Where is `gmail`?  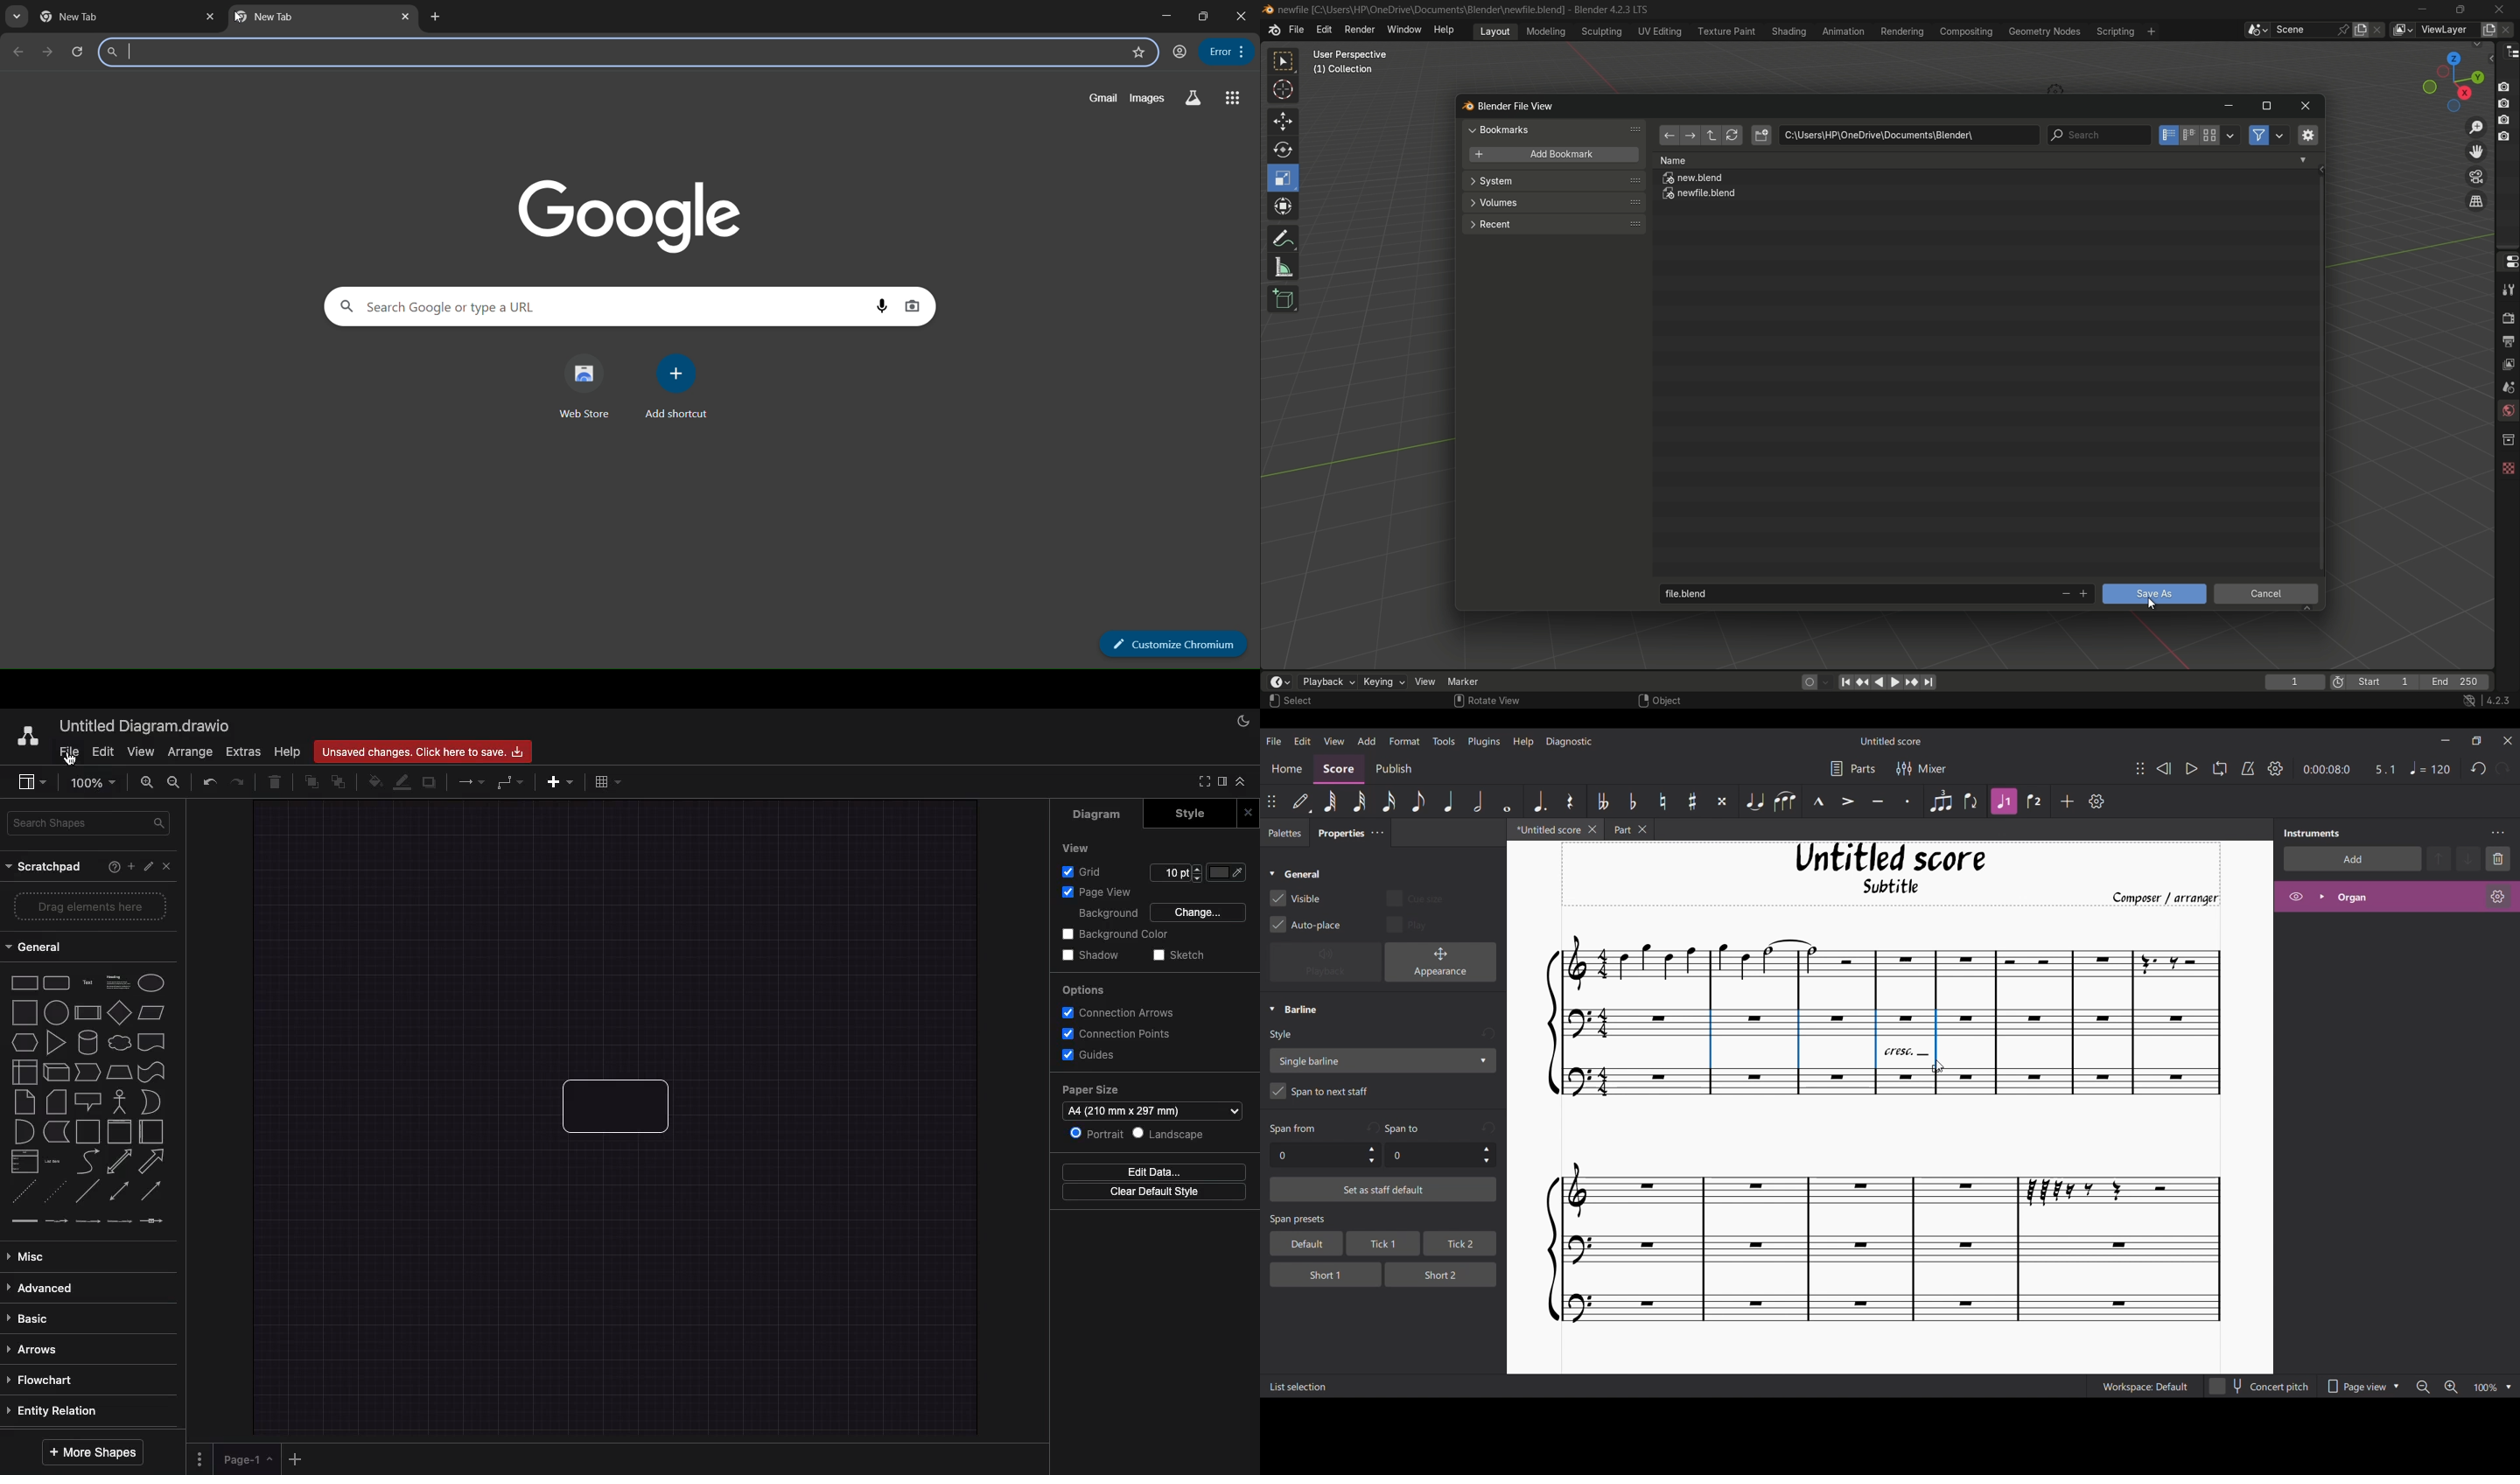 gmail is located at coordinates (1101, 101).